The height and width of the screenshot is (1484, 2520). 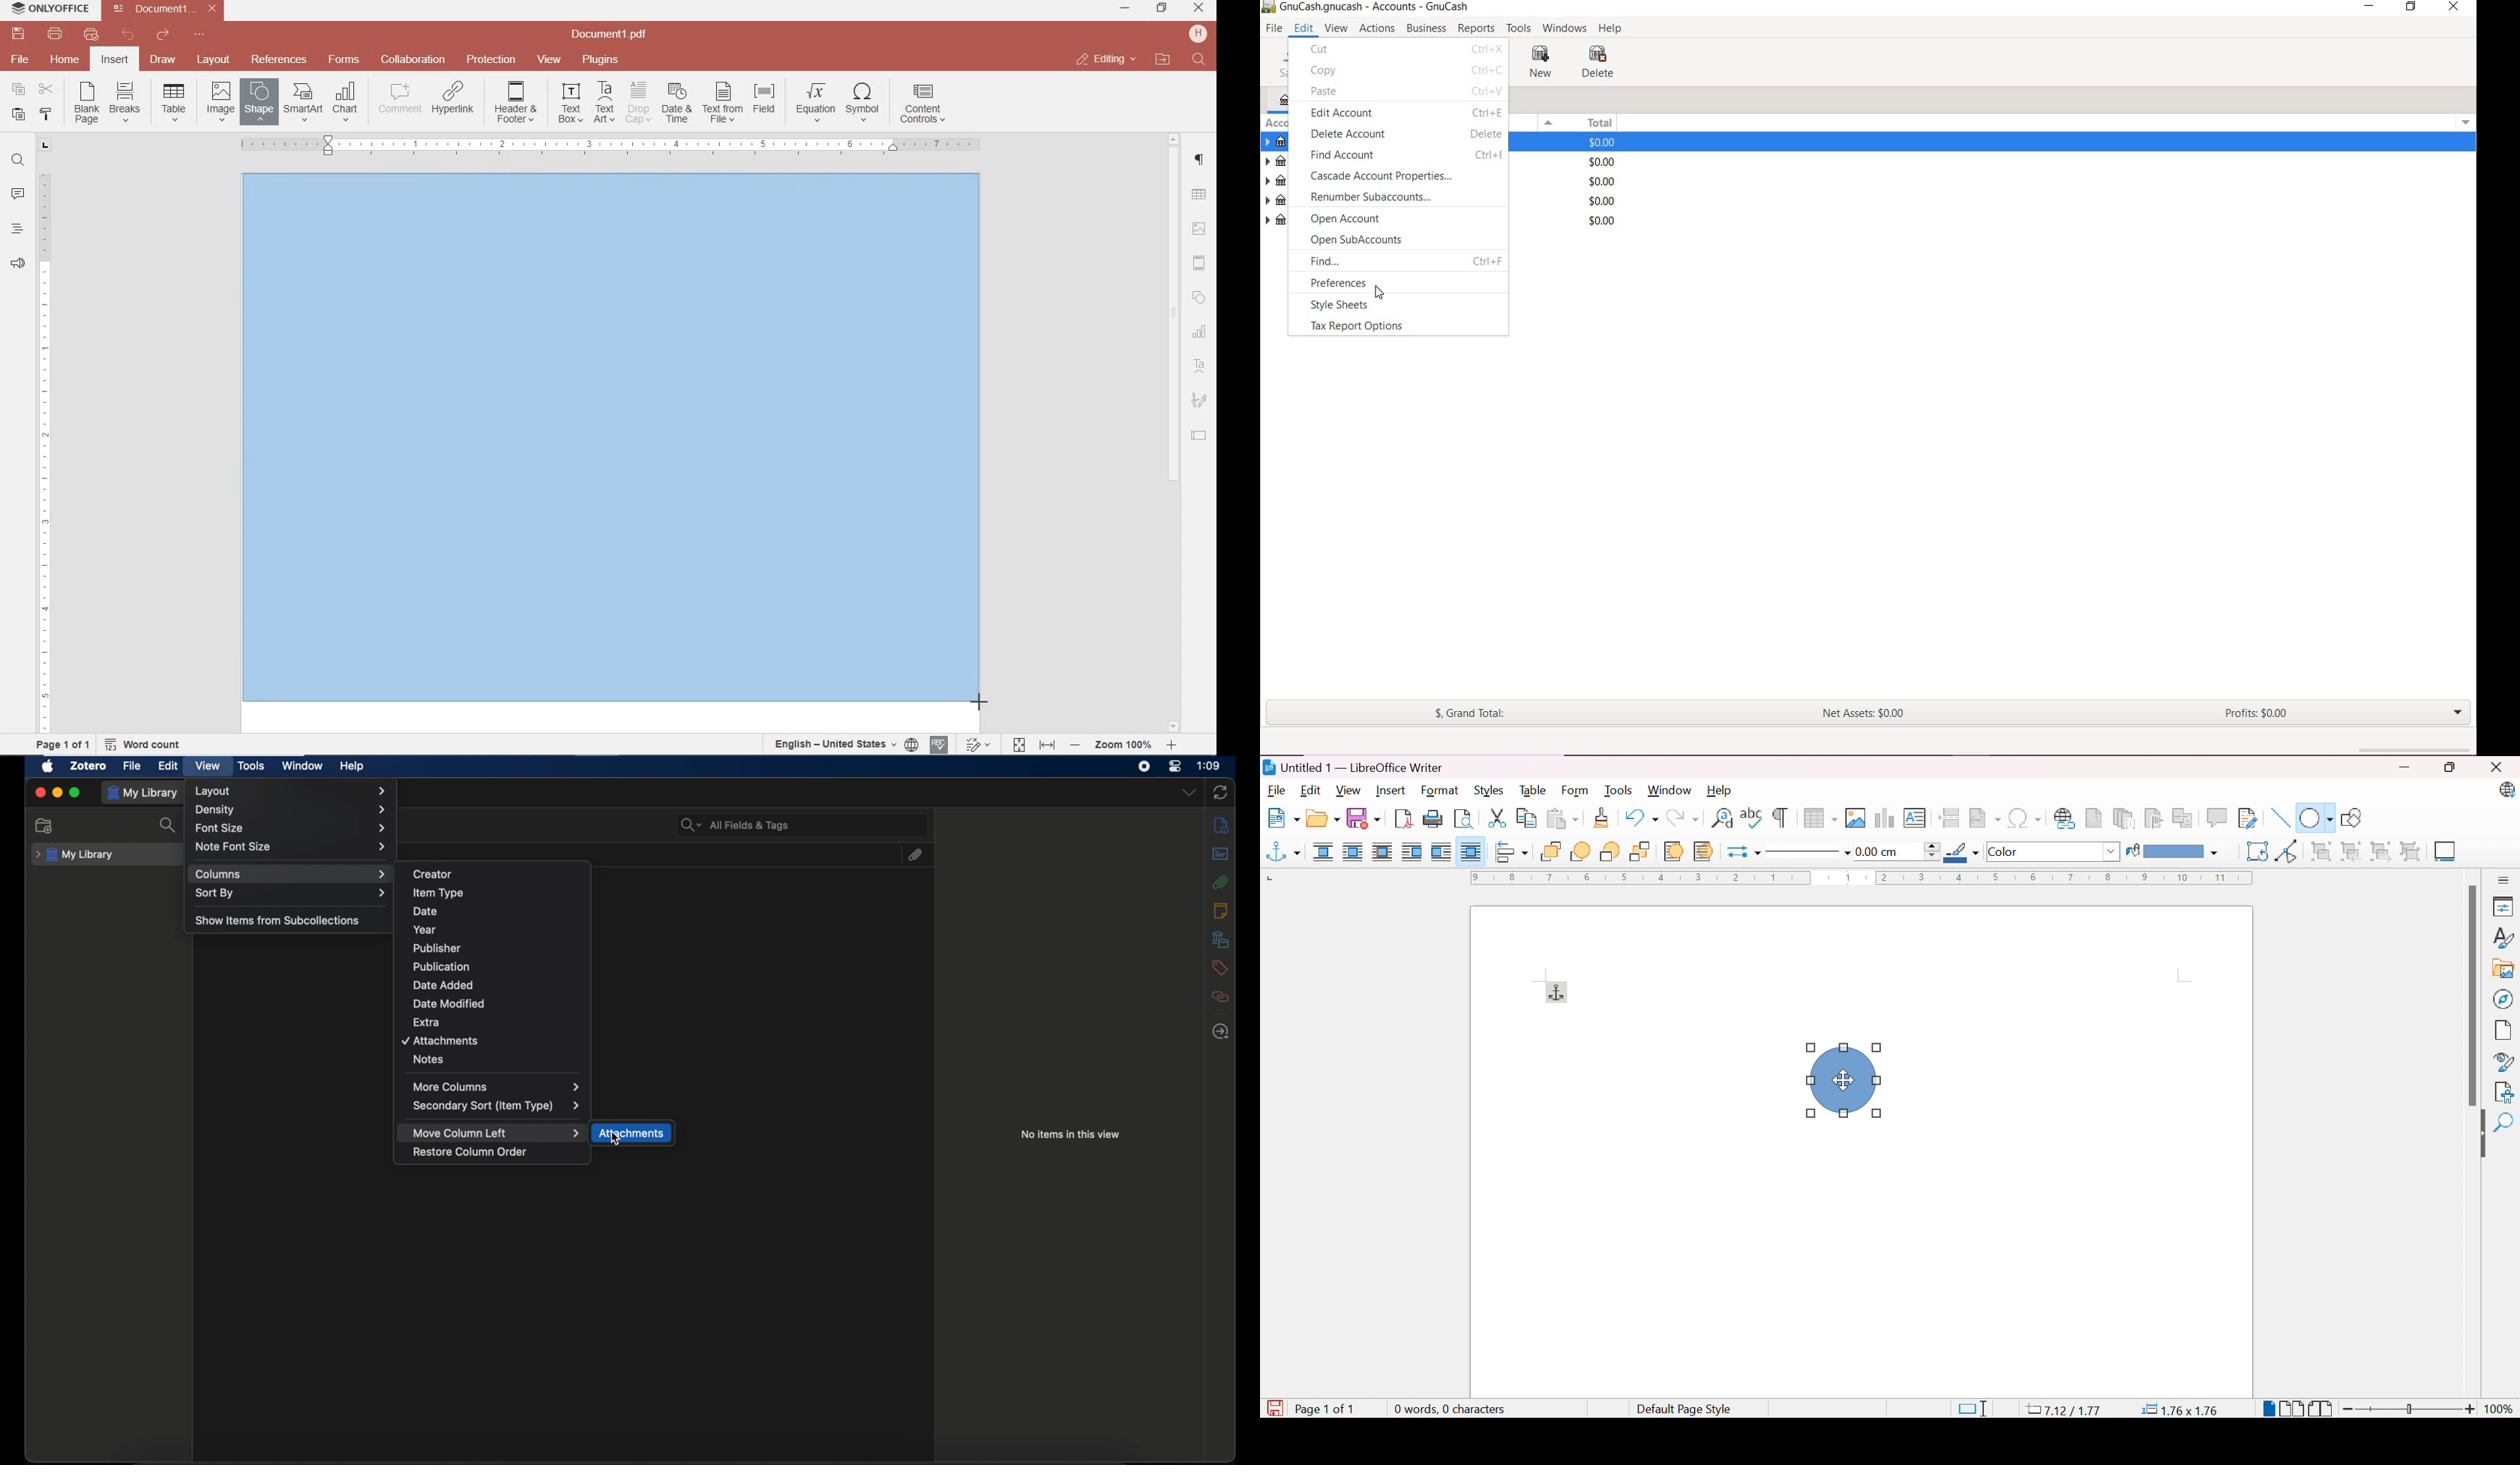 I want to click on Help, so click(x=1720, y=790).